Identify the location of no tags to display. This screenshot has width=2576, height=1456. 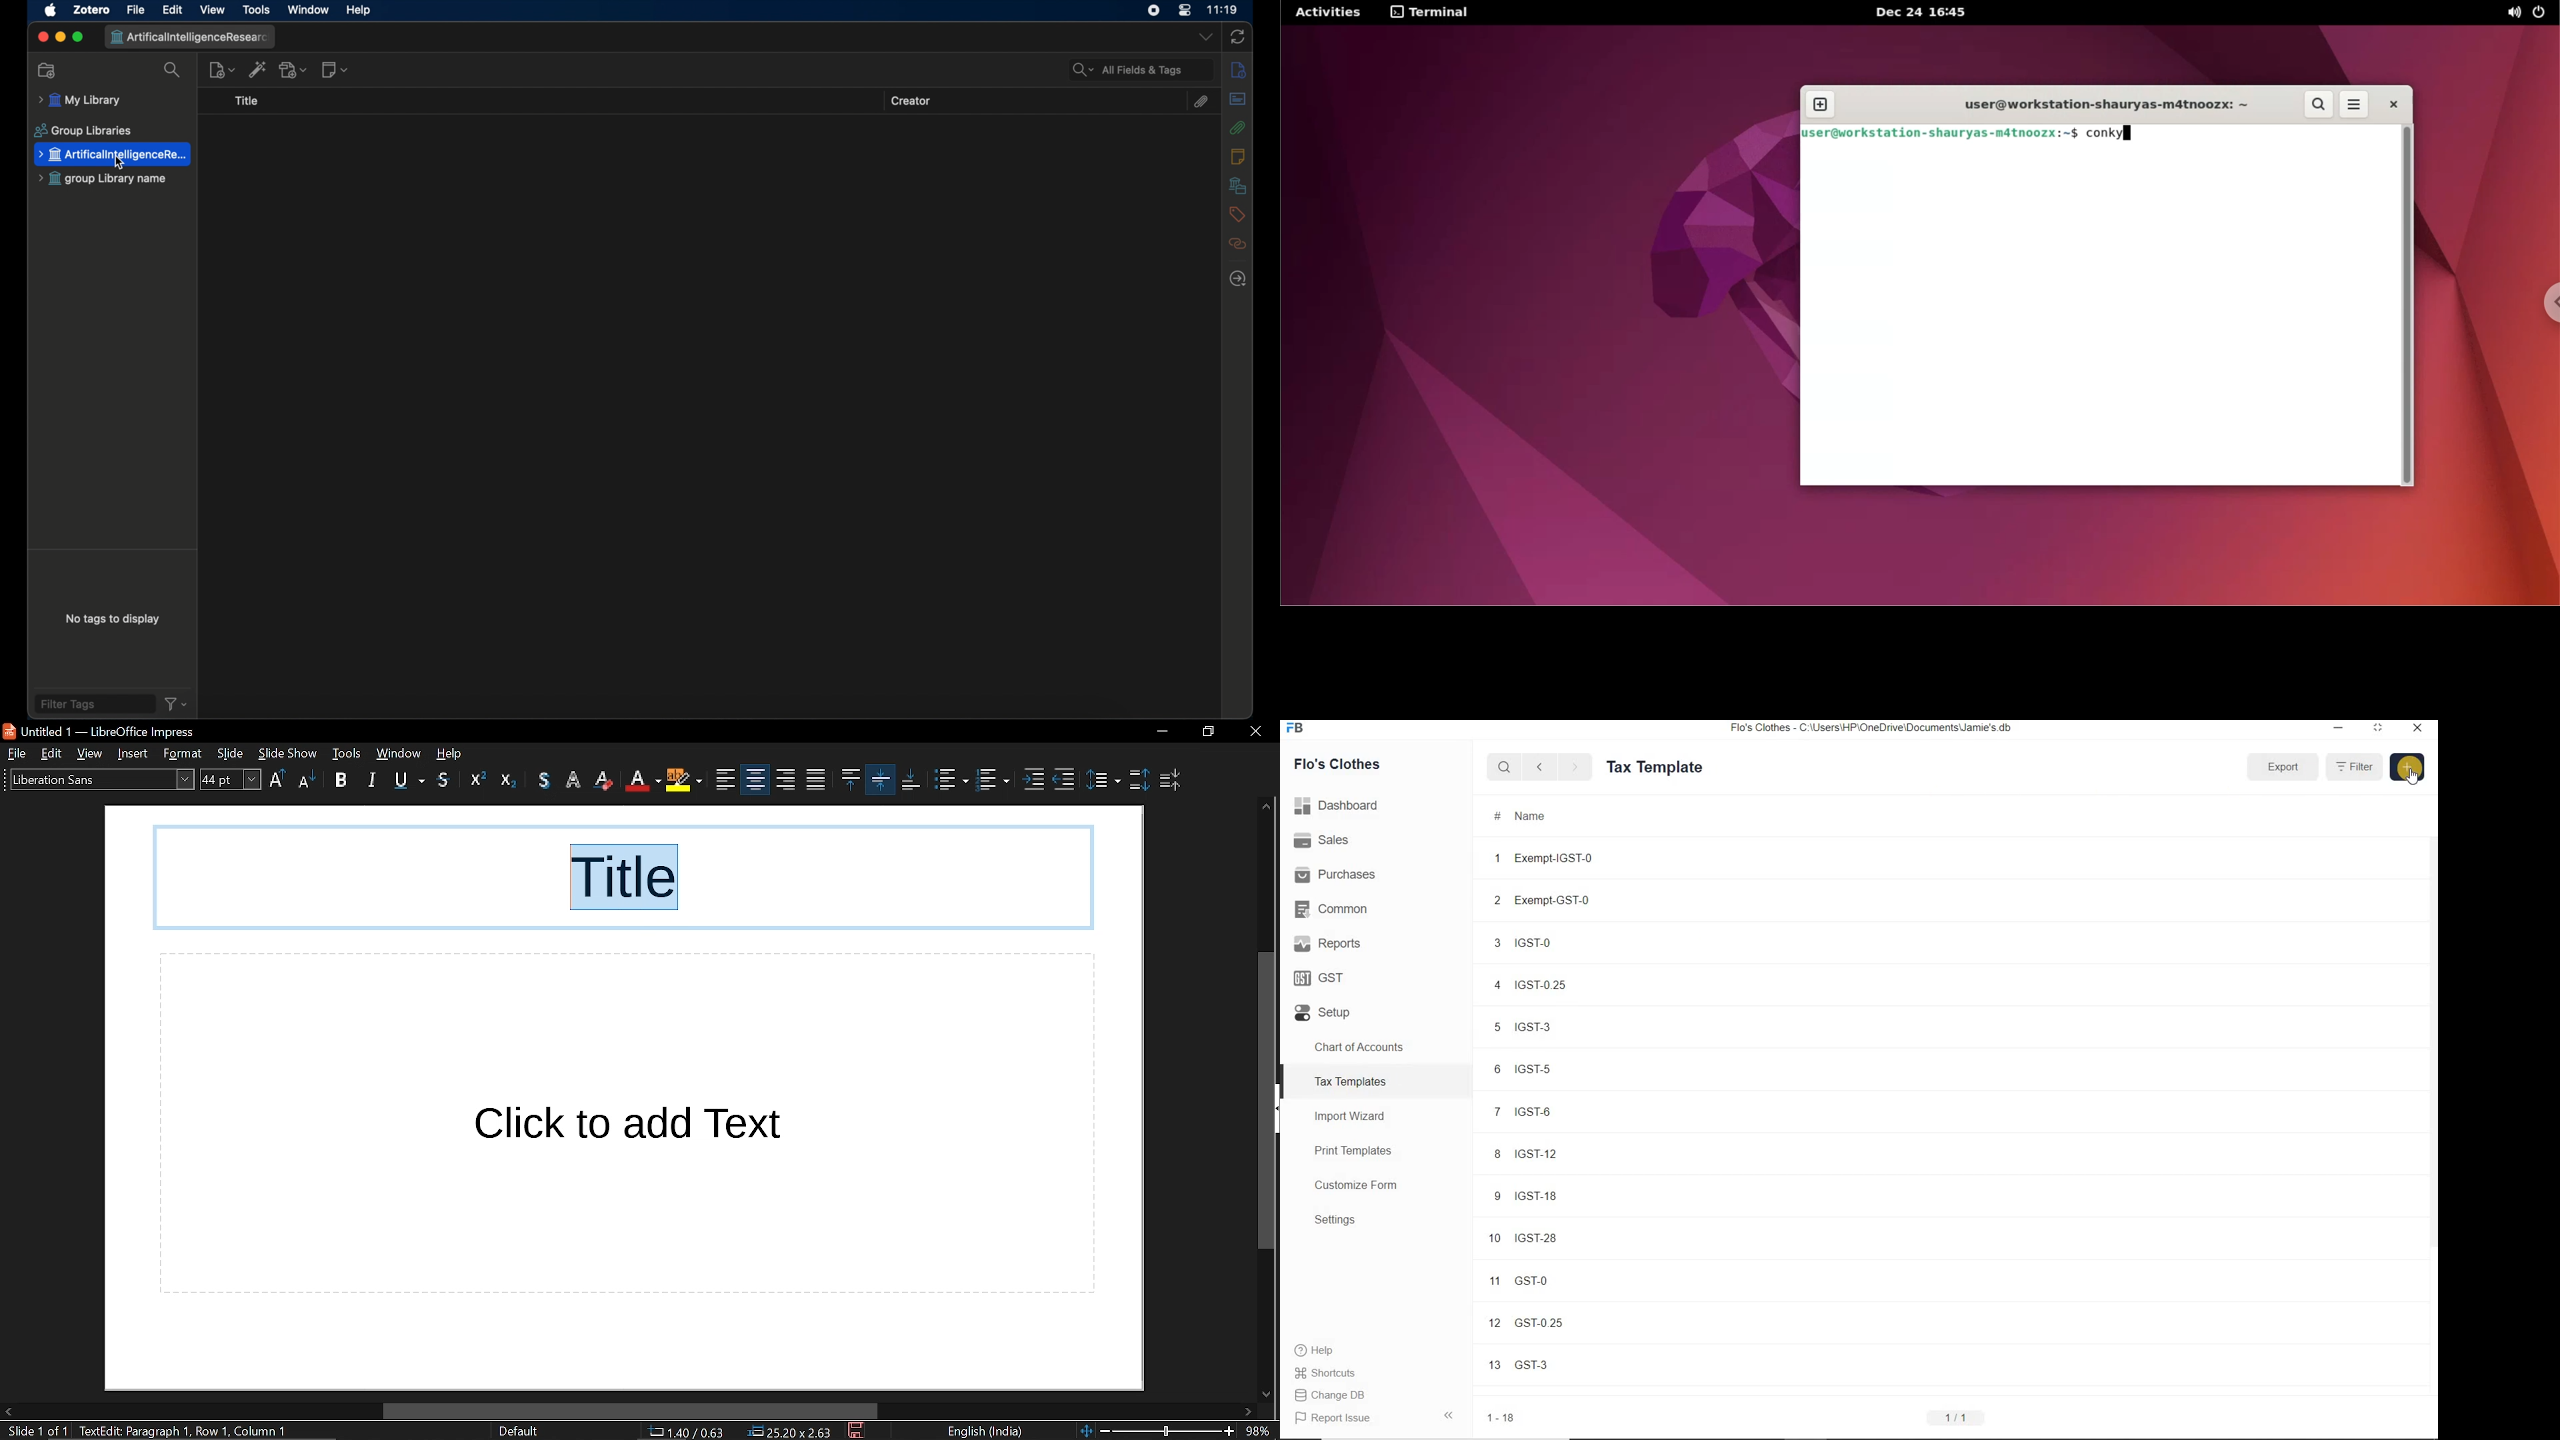
(115, 619).